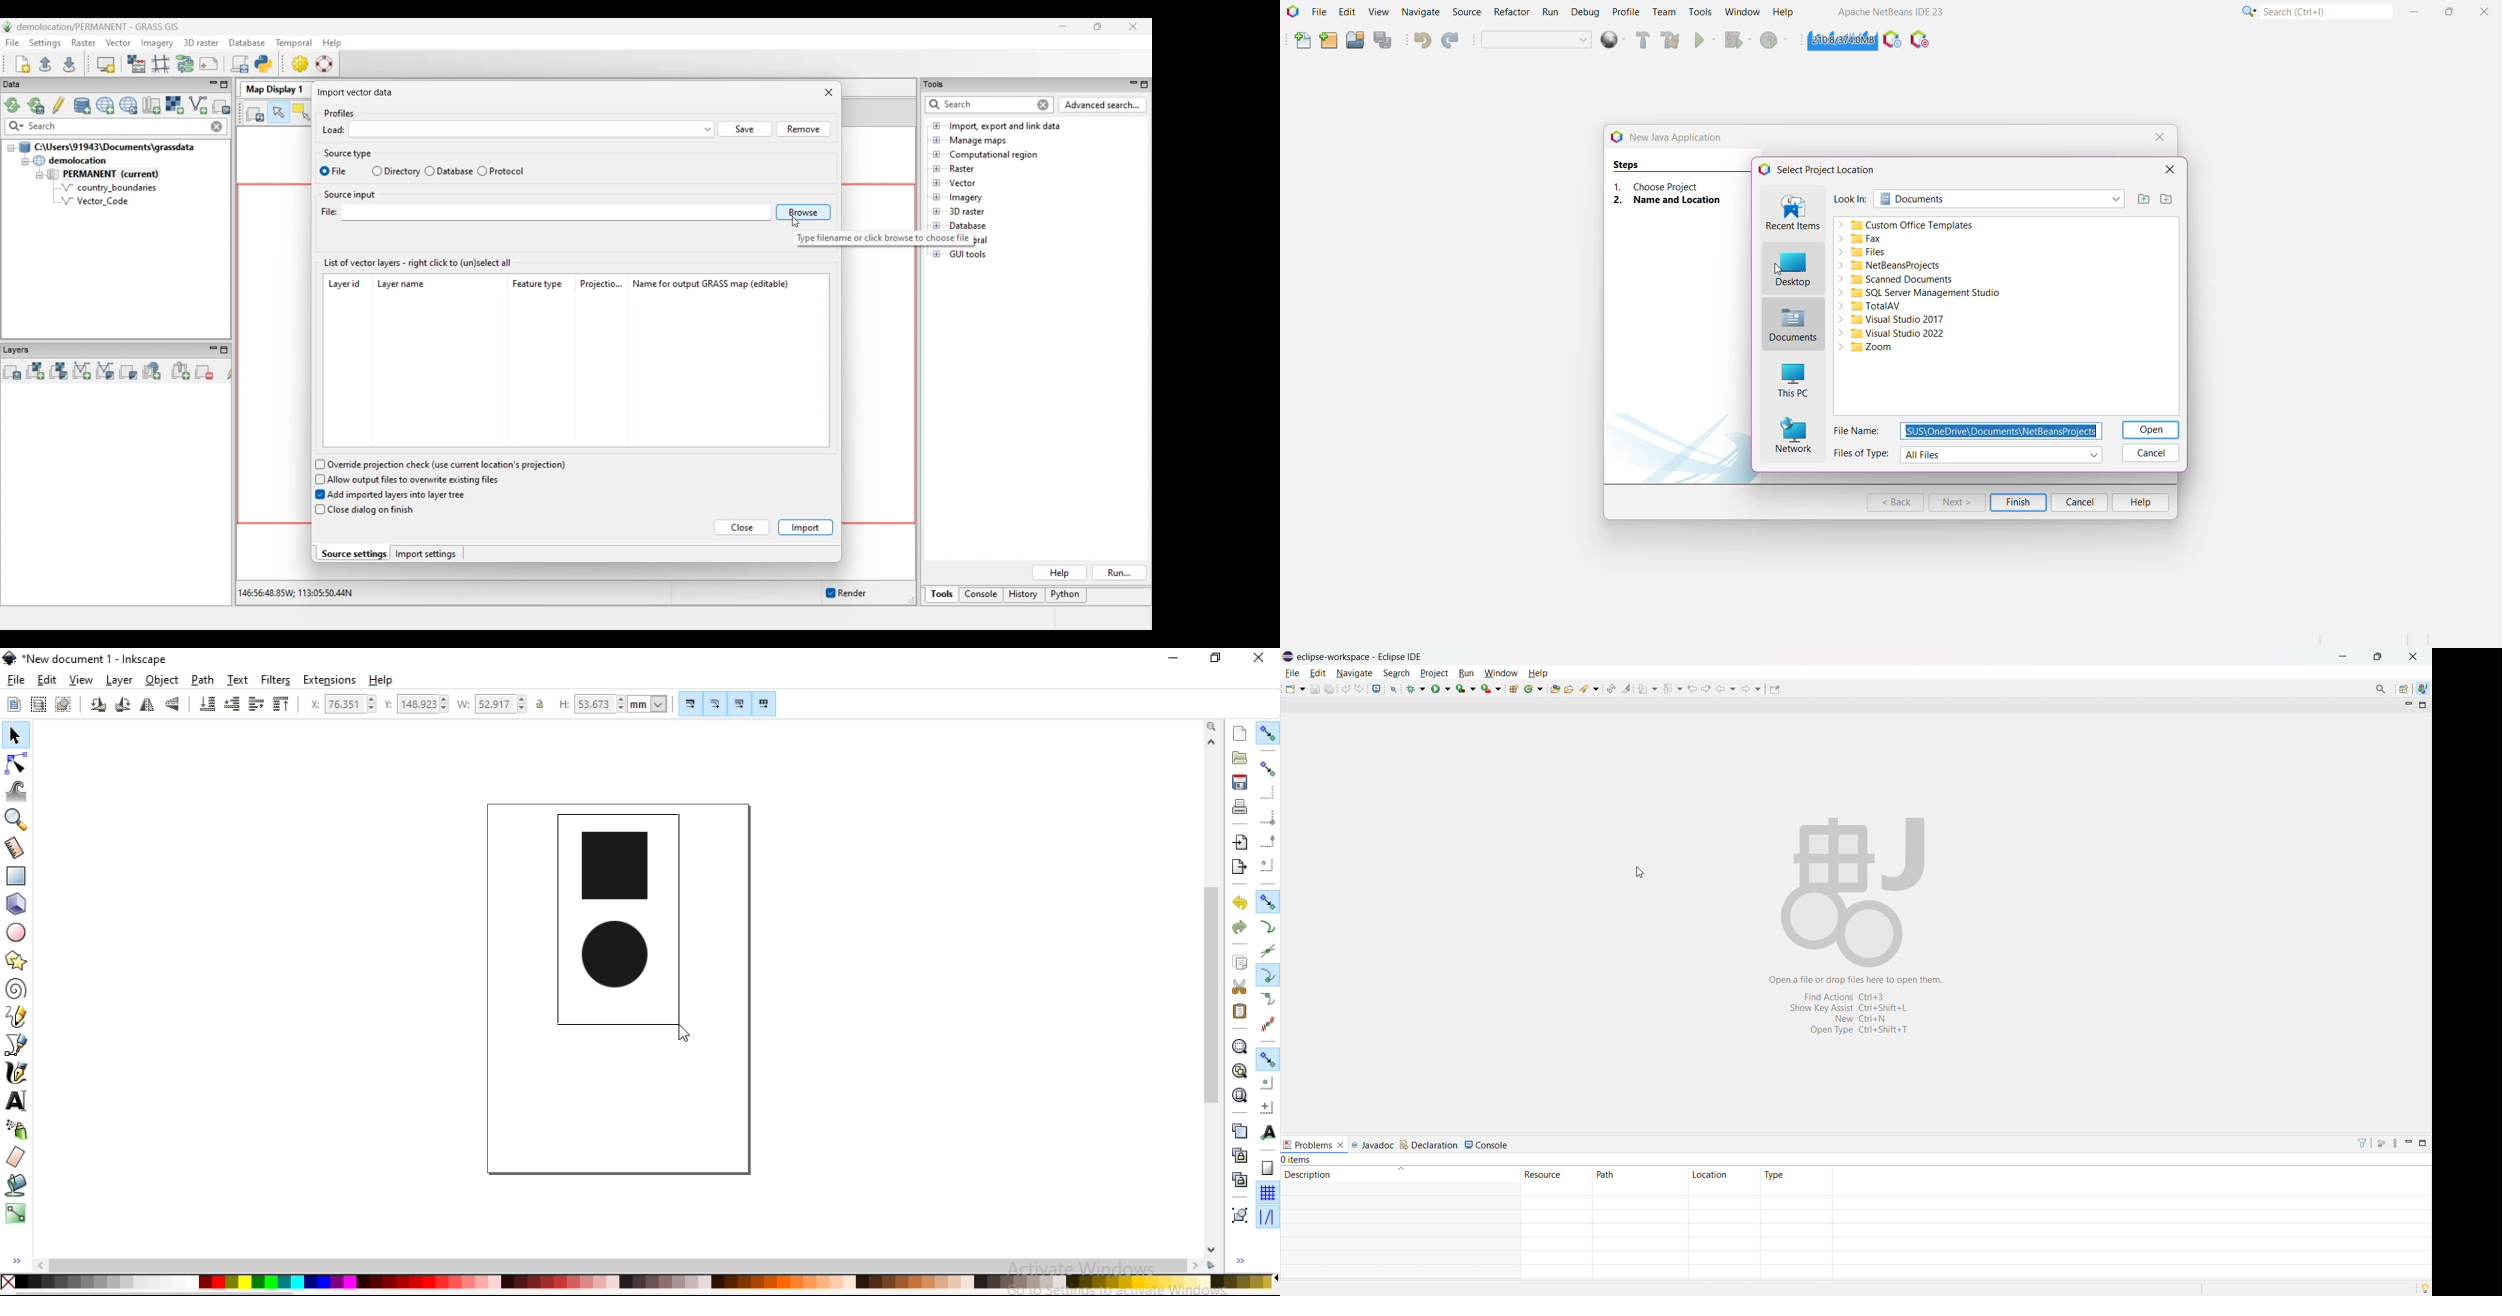 The width and height of the screenshot is (2520, 1316). What do you see at coordinates (1269, 733) in the screenshot?
I see `enable snapping` at bounding box center [1269, 733].